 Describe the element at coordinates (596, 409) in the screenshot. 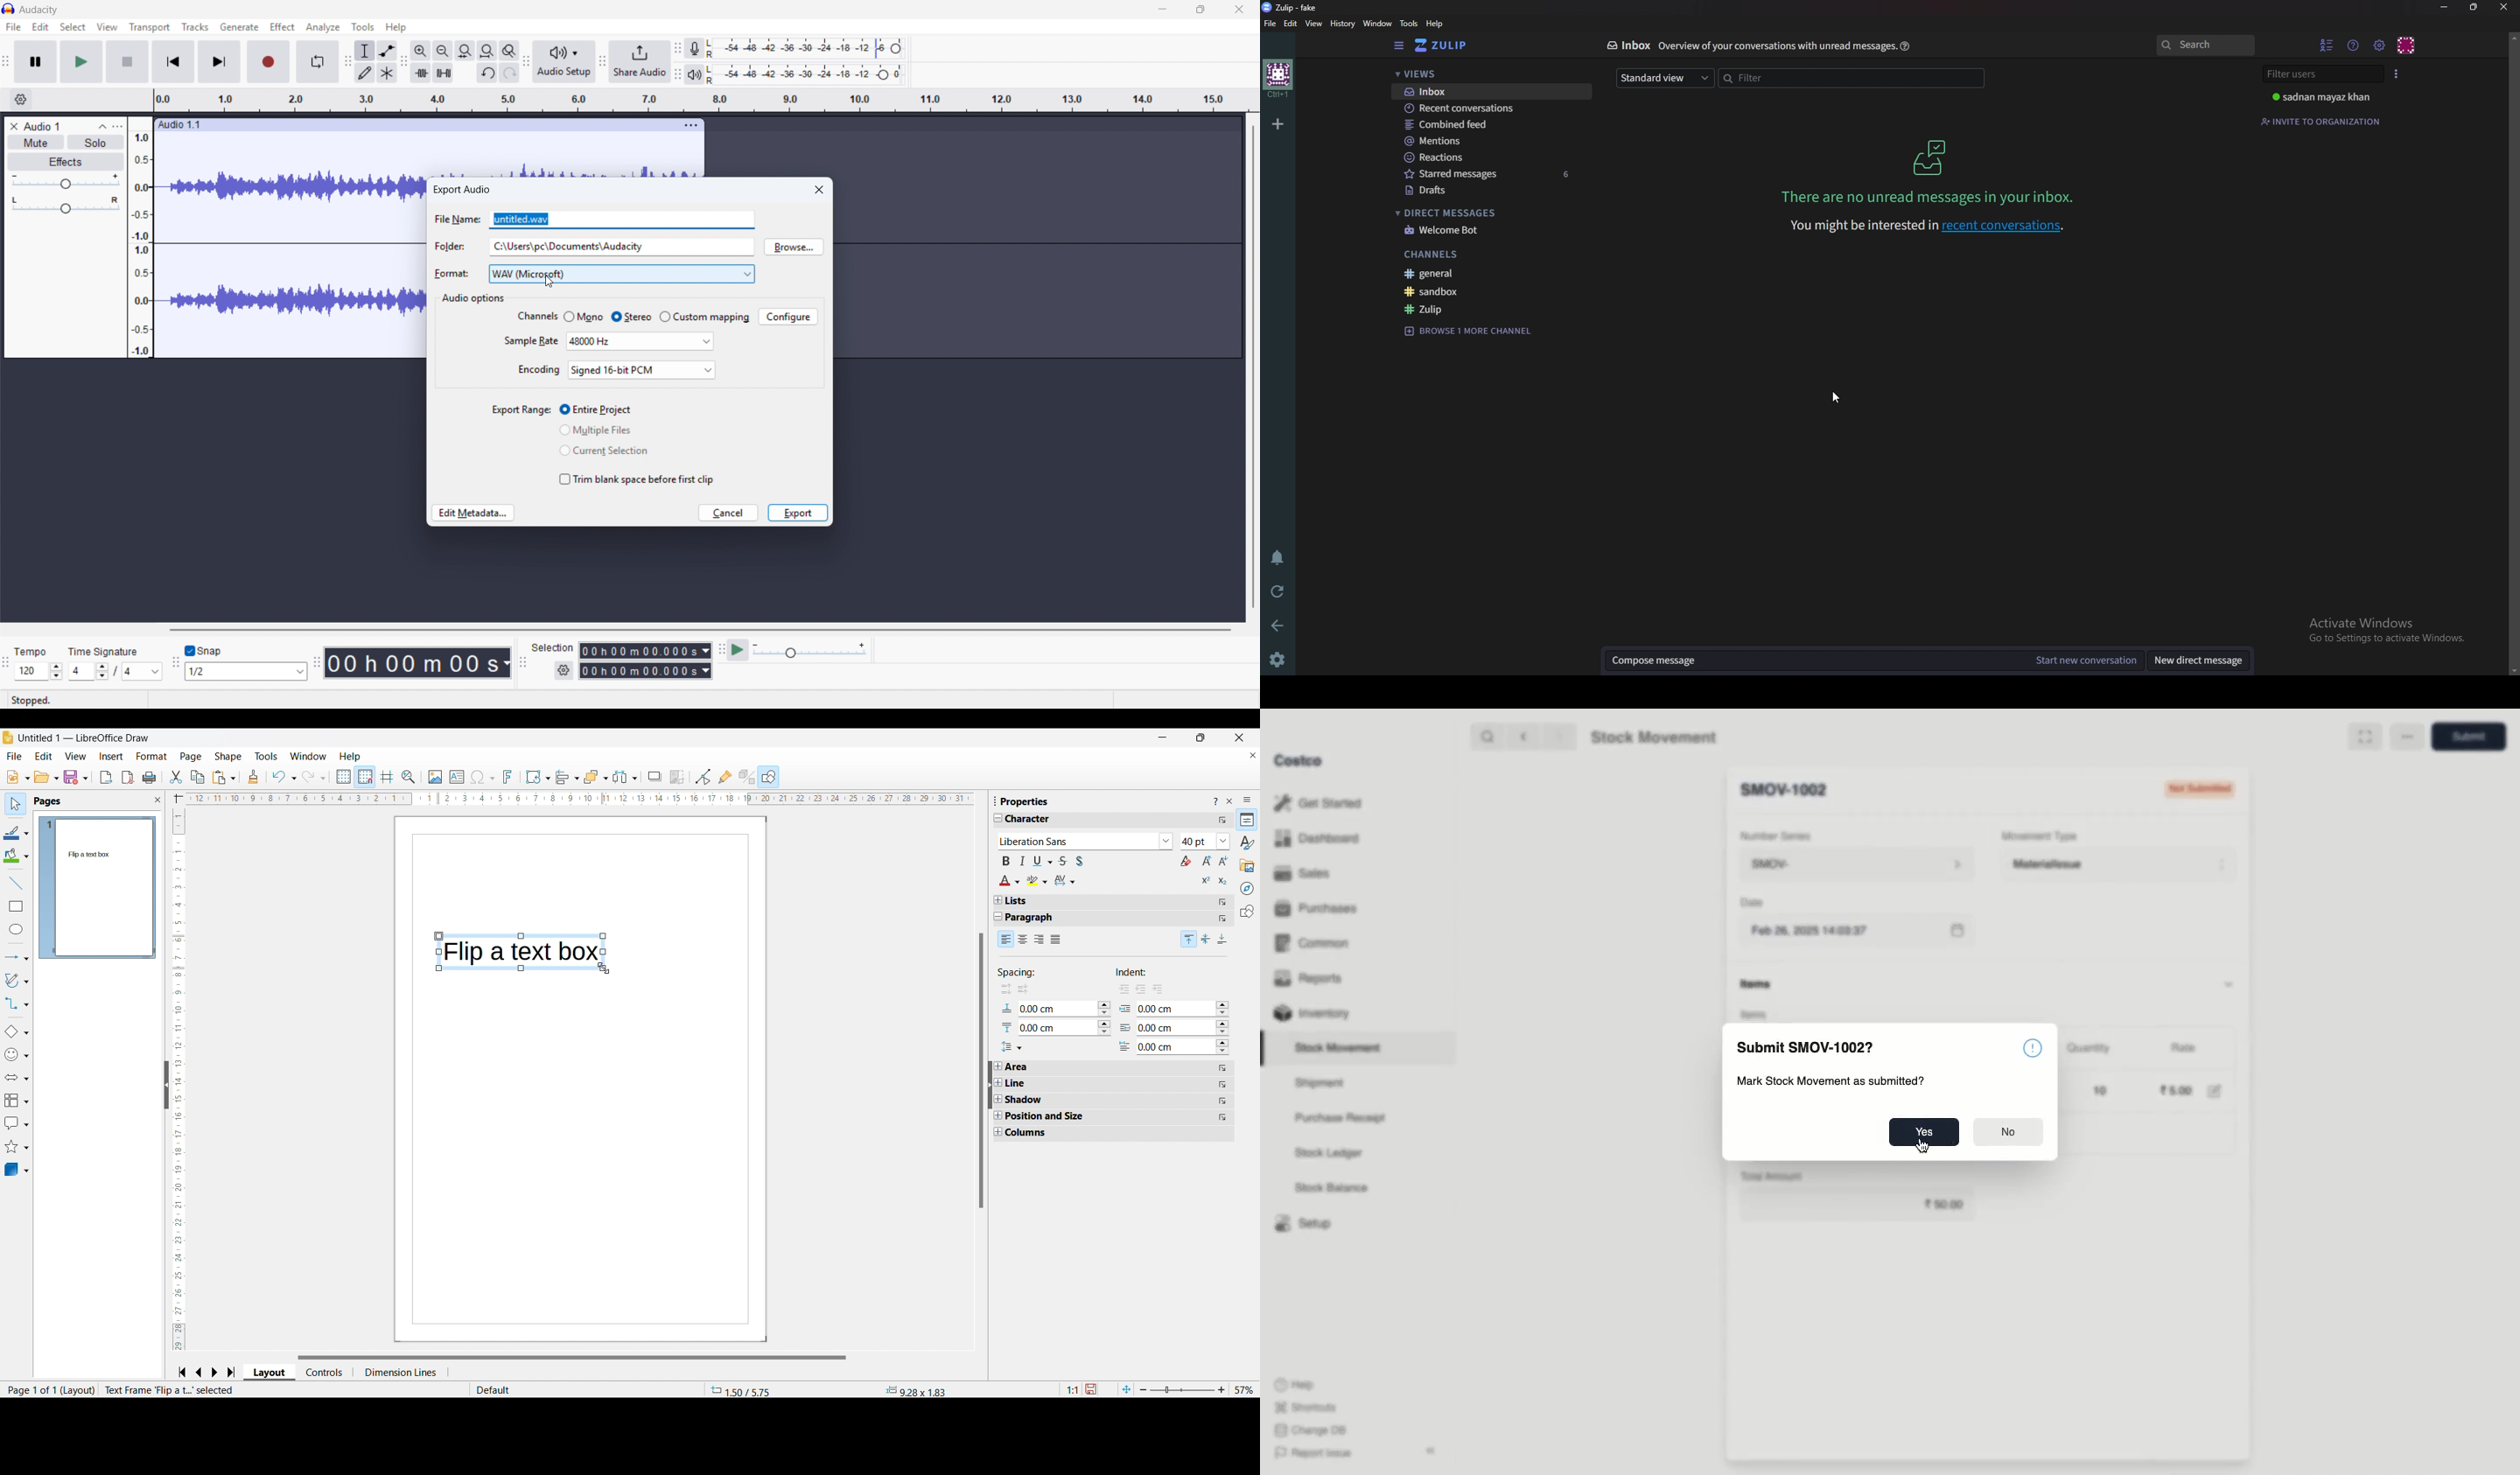

I see `Entire project ` at that location.